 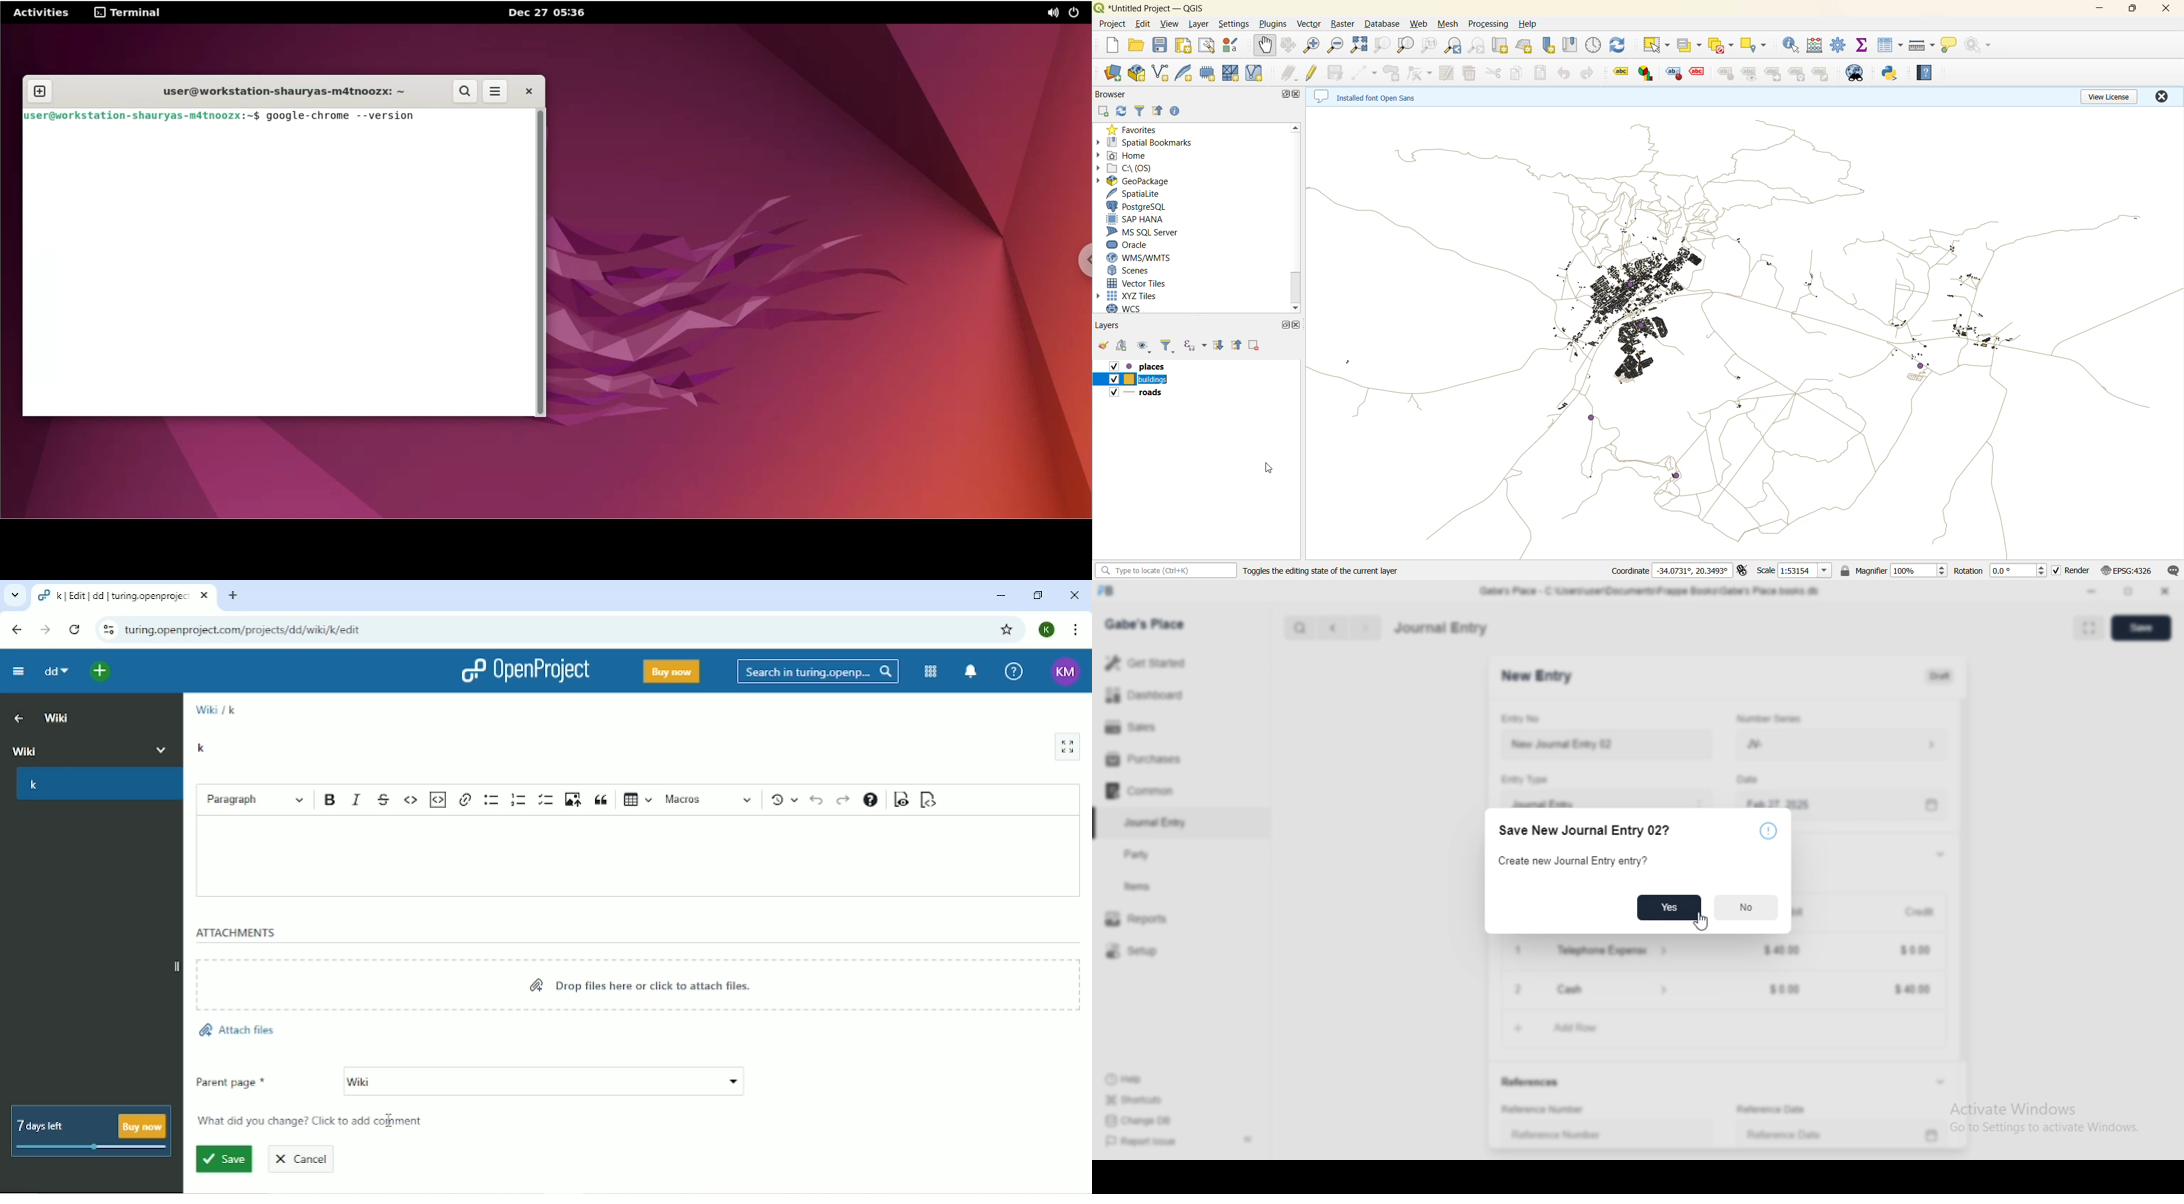 What do you see at coordinates (1107, 45) in the screenshot?
I see `new` at bounding box center [1107, 45].